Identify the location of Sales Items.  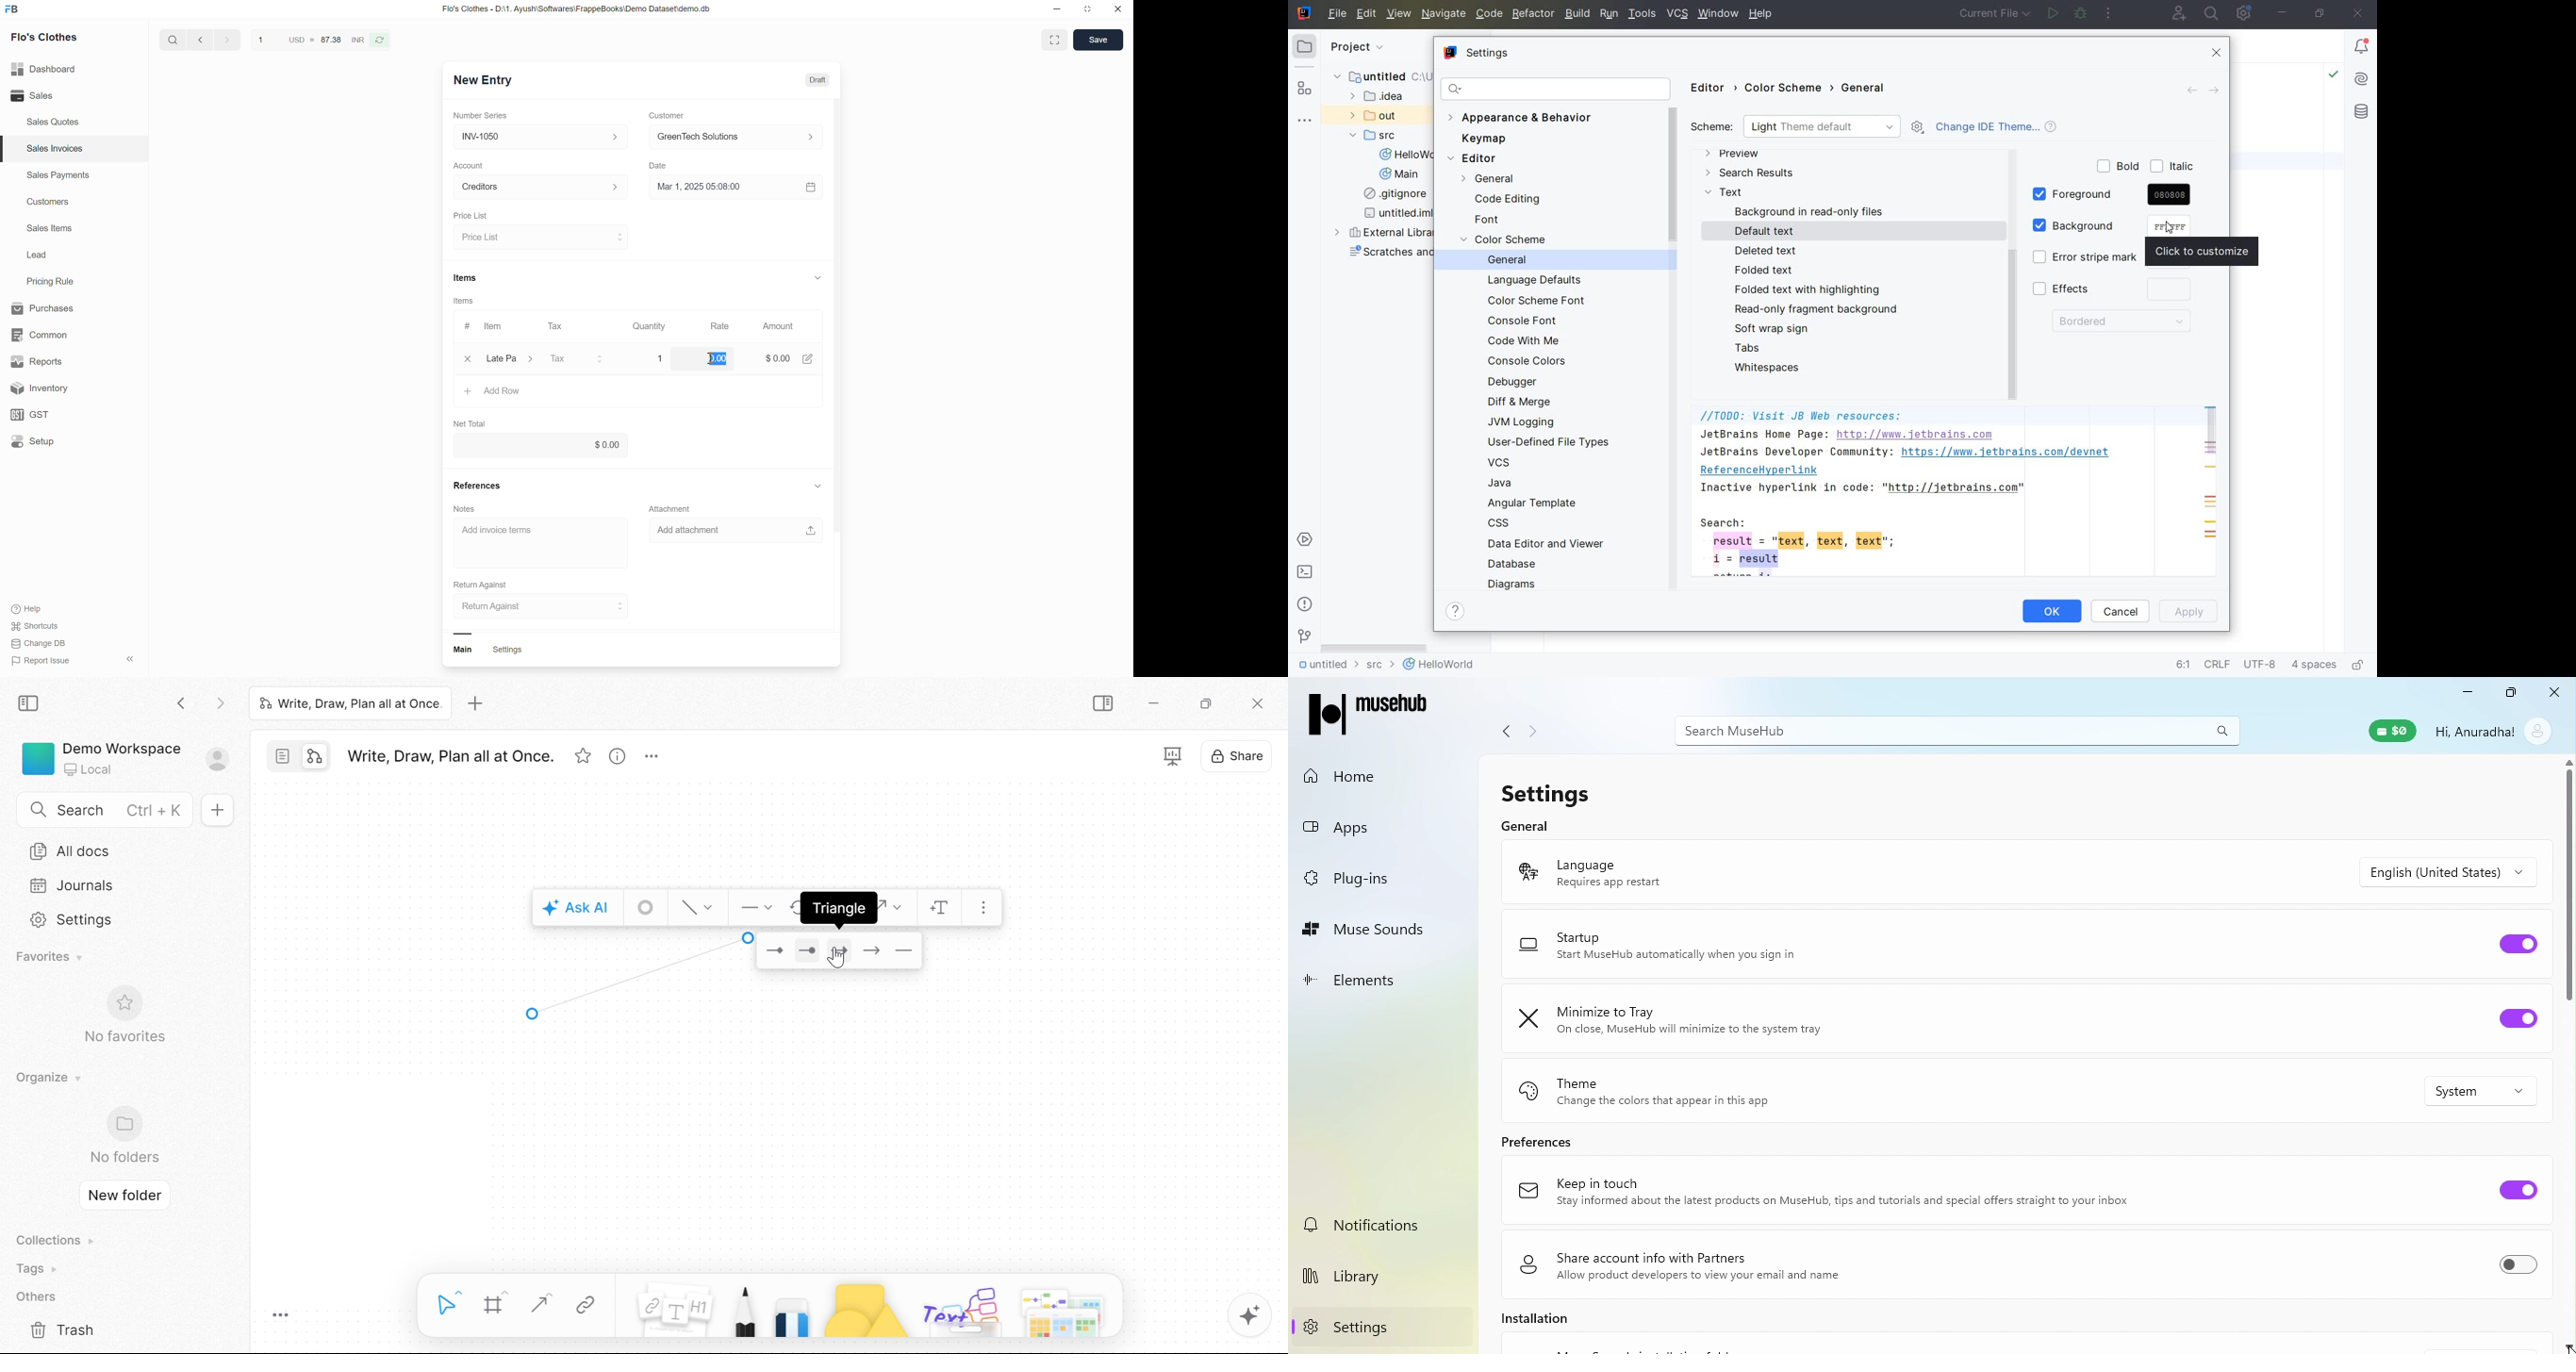
(50, 229).